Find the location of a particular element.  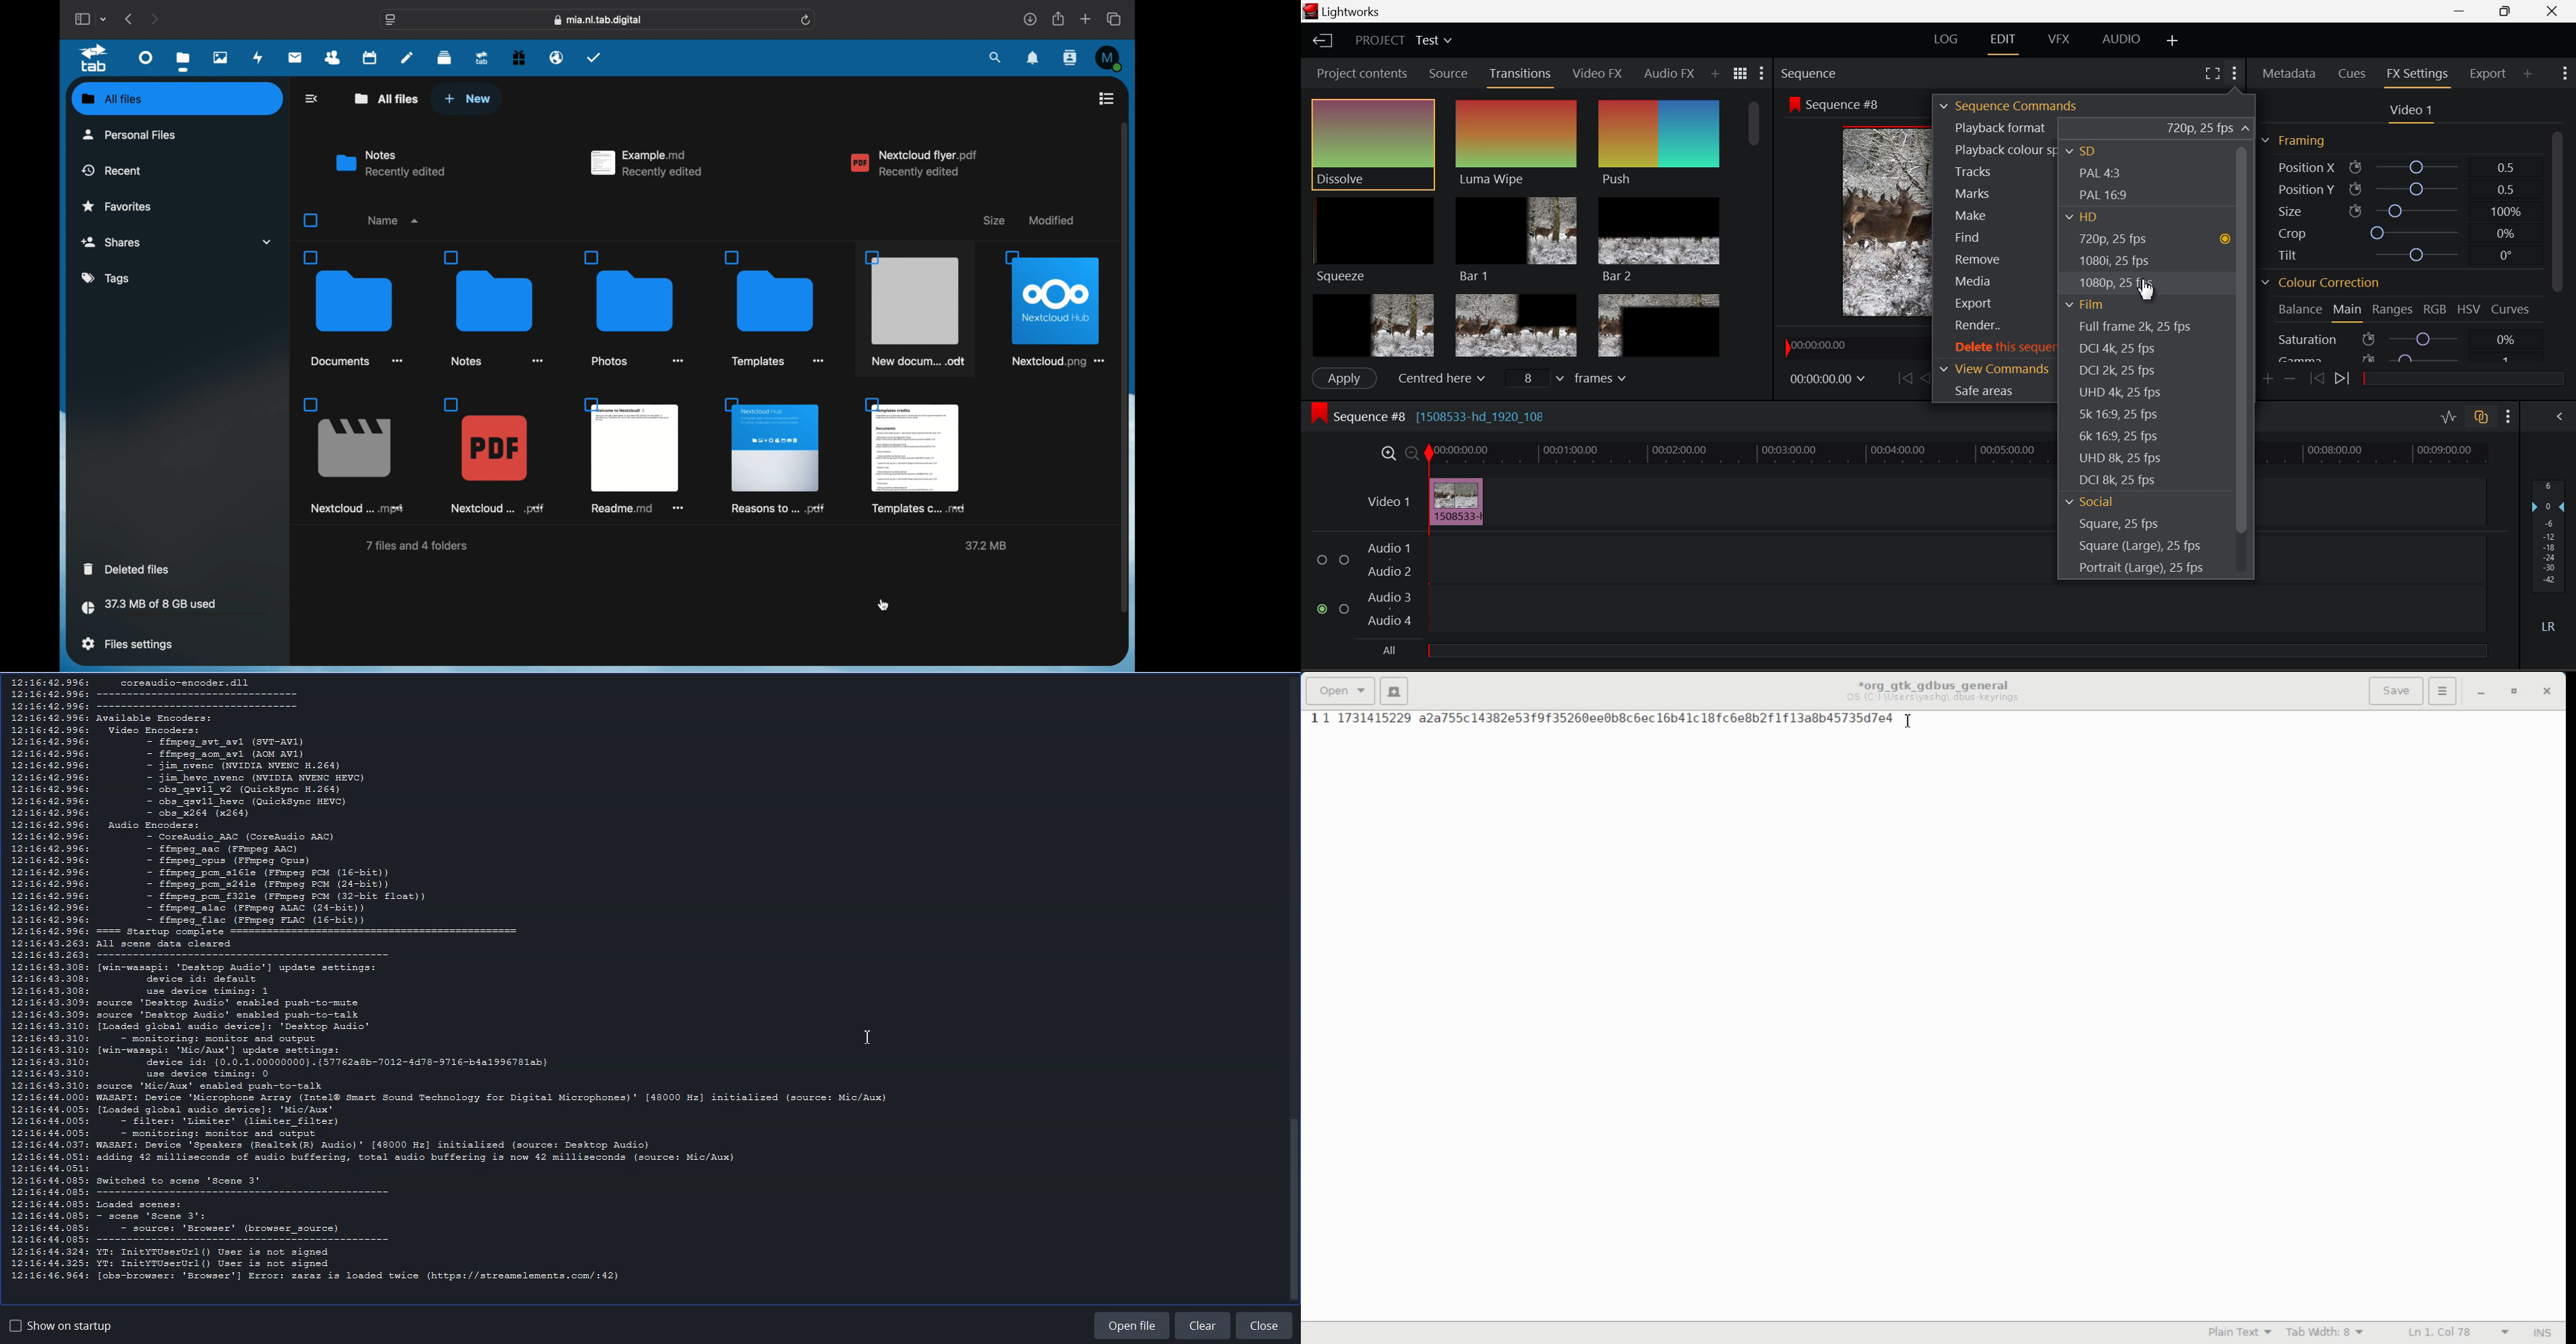

Application Assistant Tip is located at coordinates (2410, 250).